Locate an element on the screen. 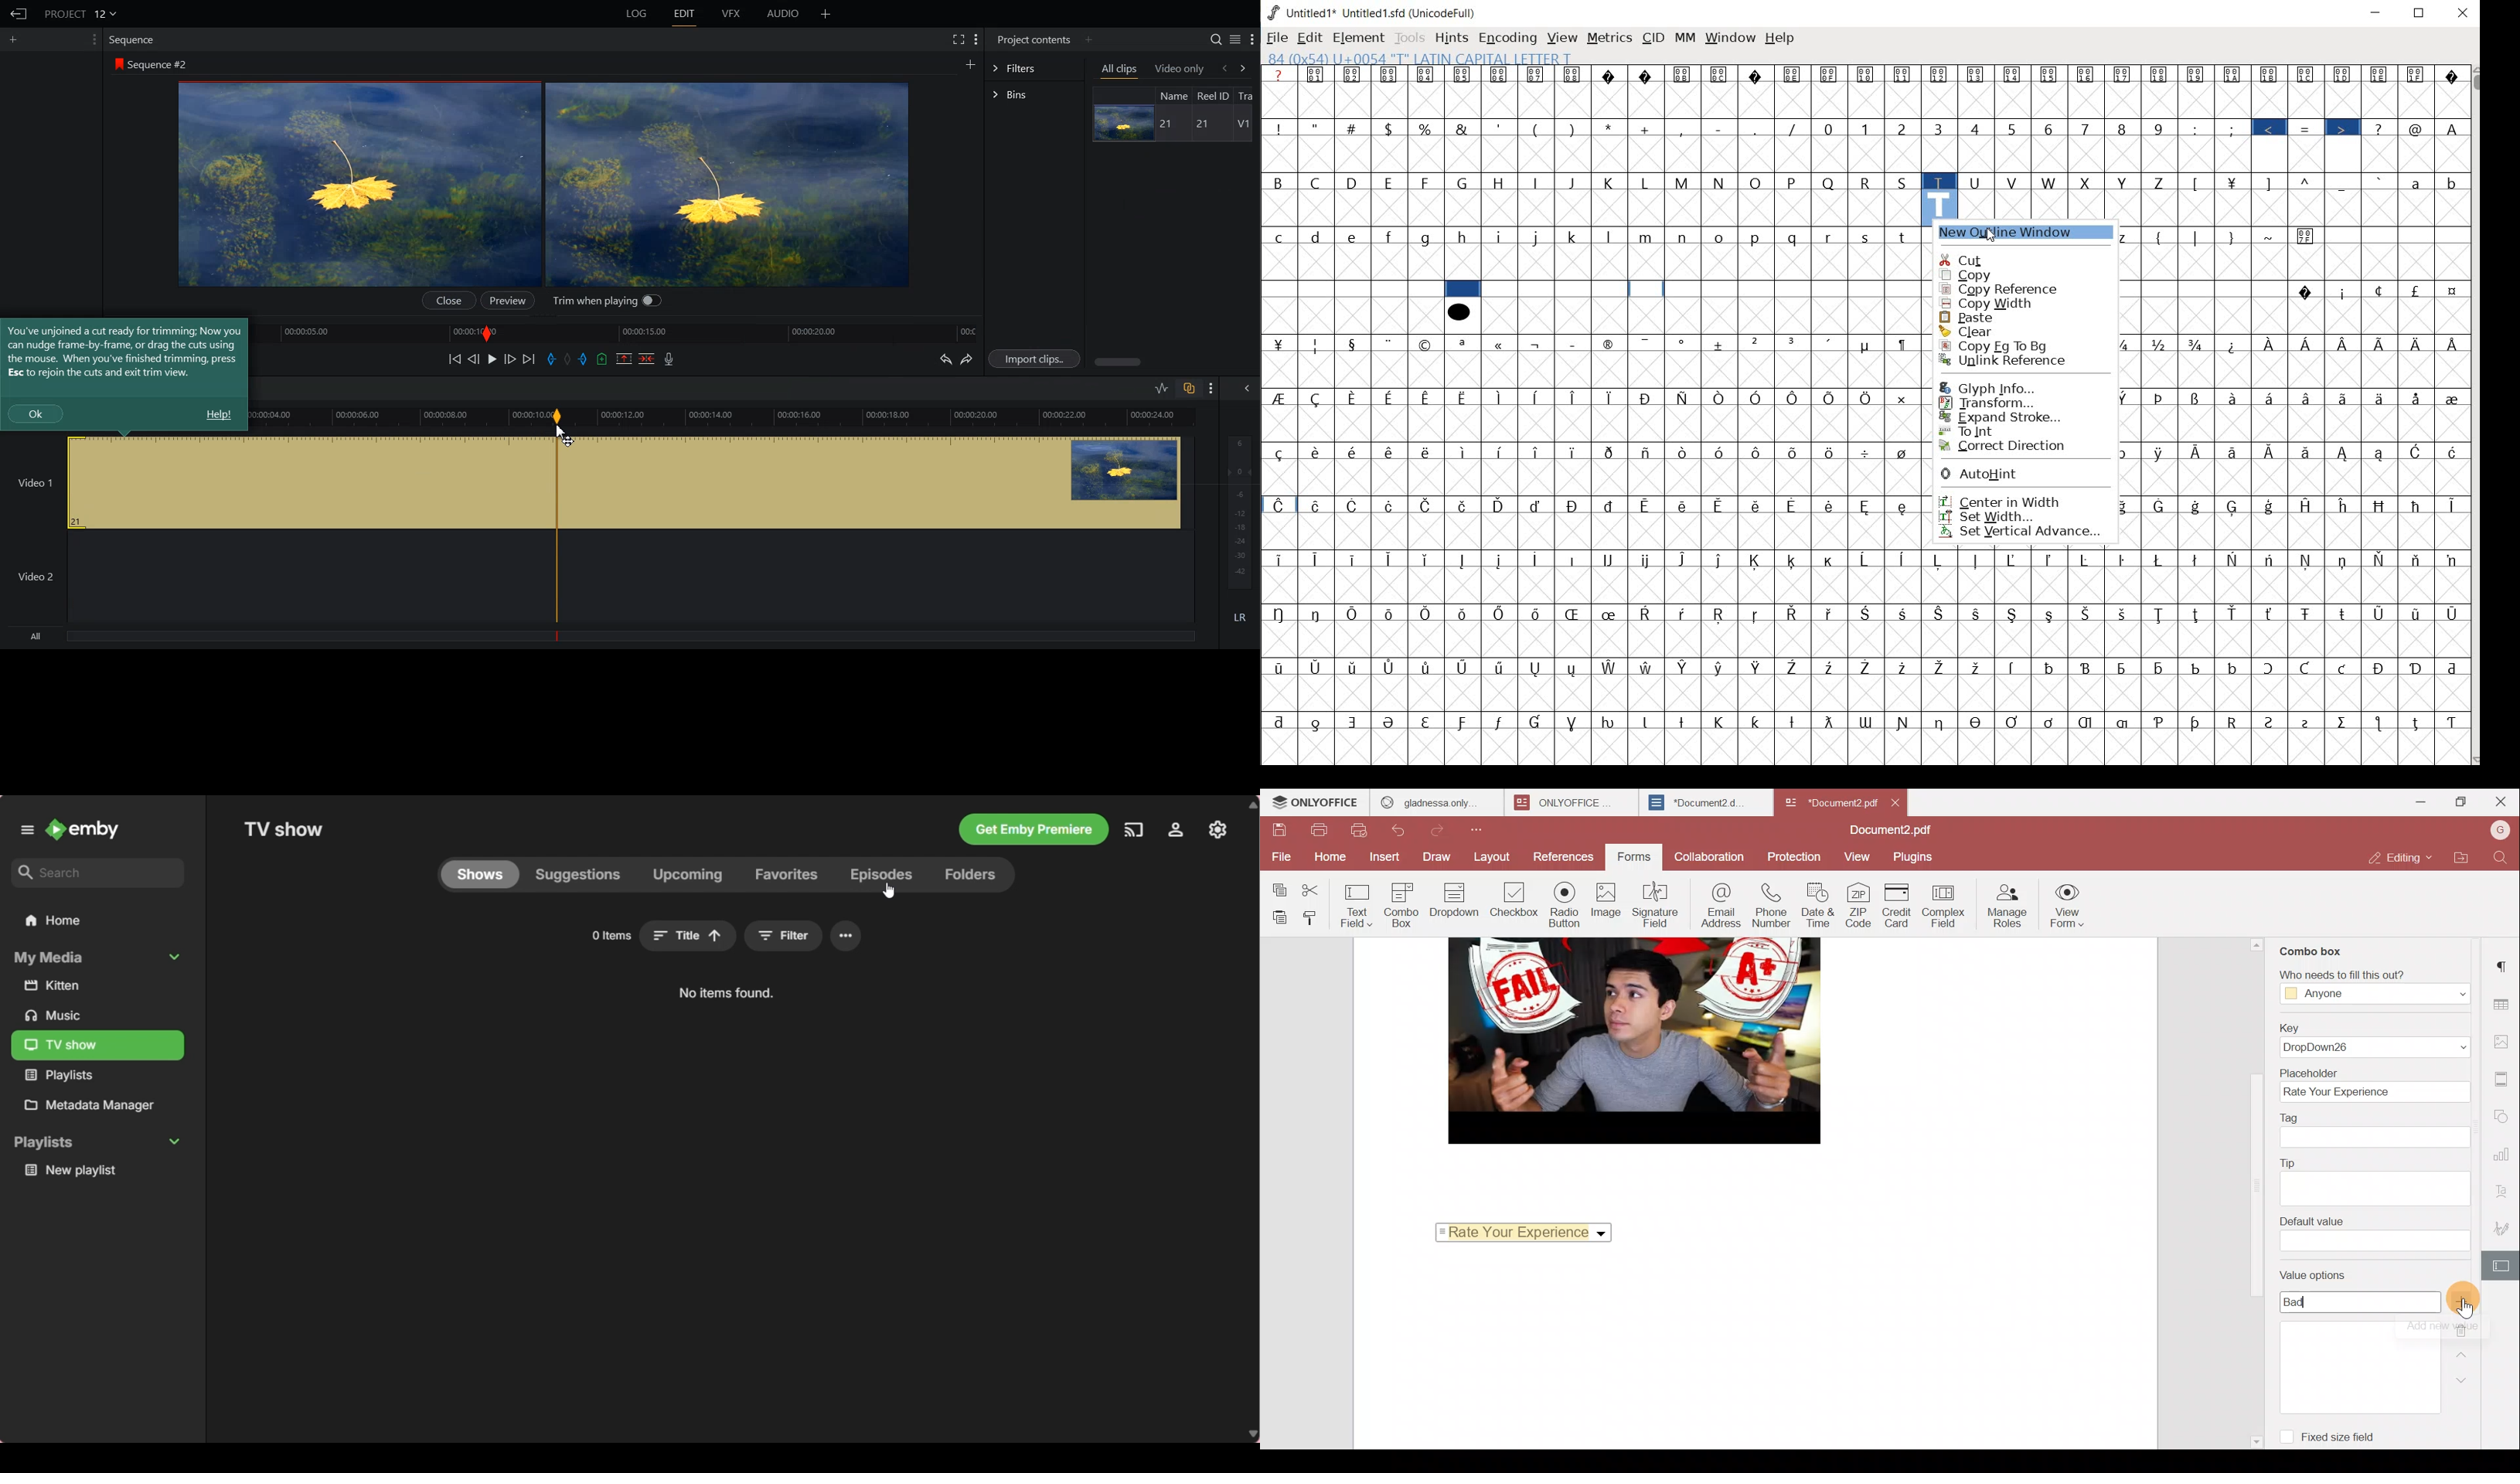 The height and width of the screenshot is (1484, 2520). Symbol is located at coordinates (1904, 76).